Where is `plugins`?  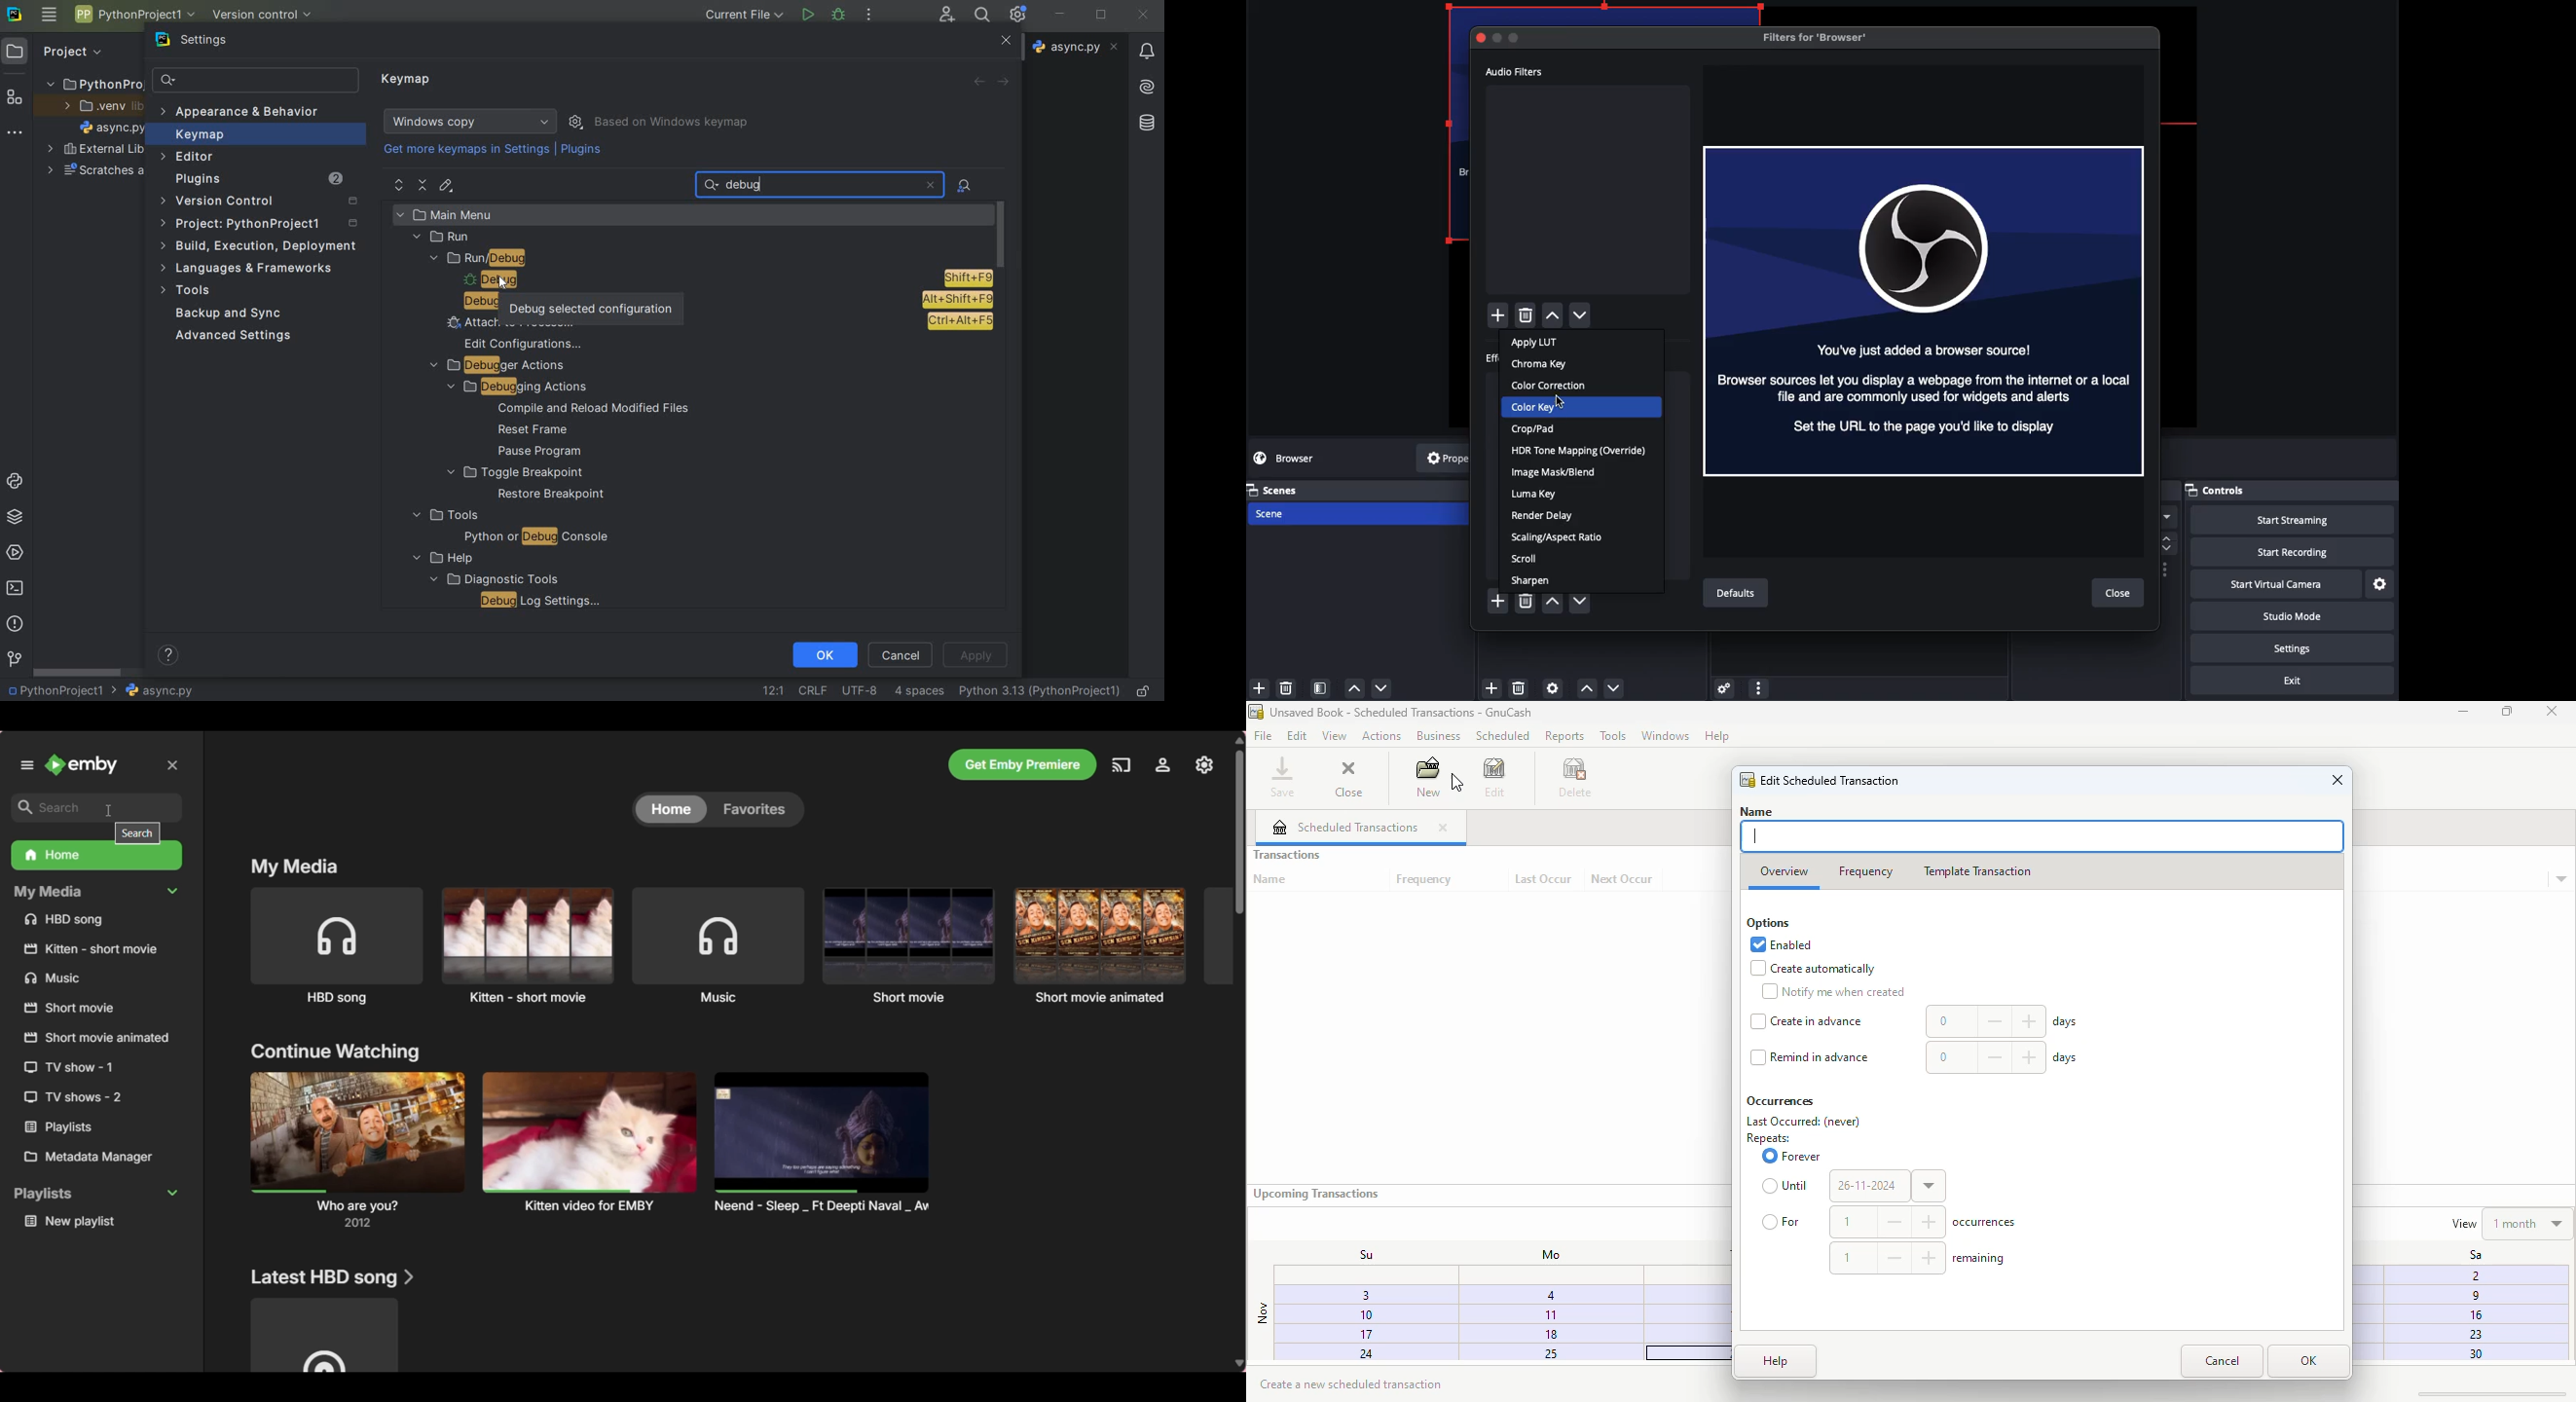
plugins is located at coordinates (258, 181).